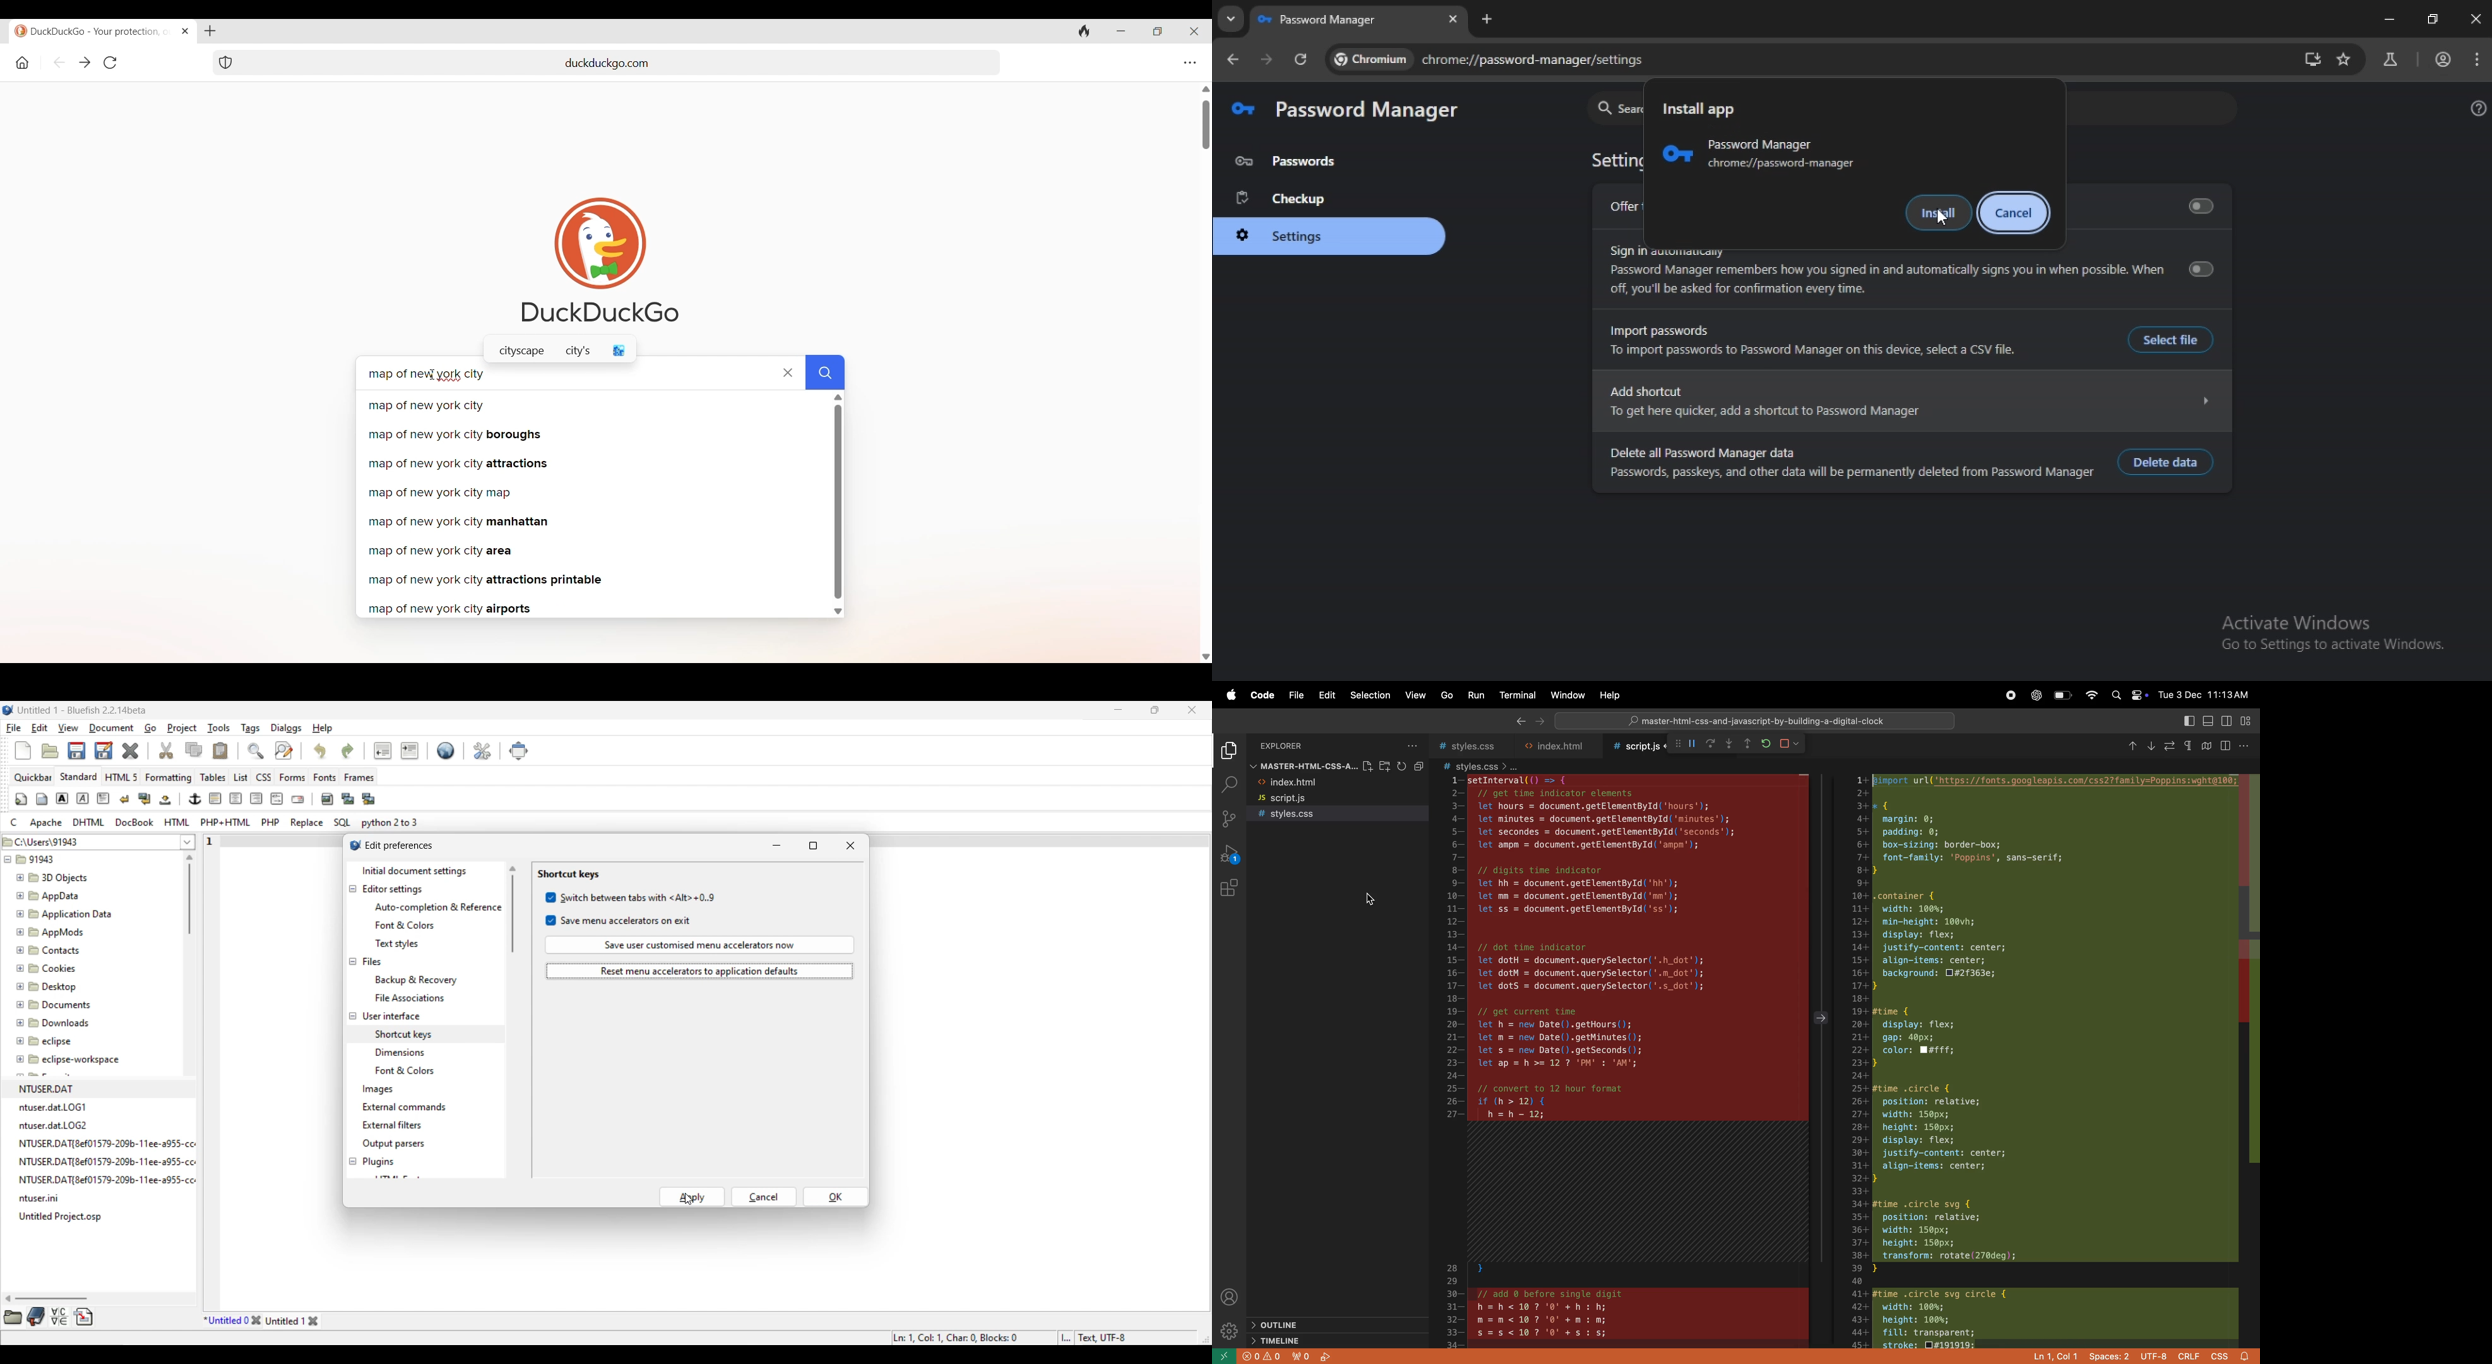  Describe the element at coordinates (1119, 709) in the screenshot. I see `Minimize` at that location.